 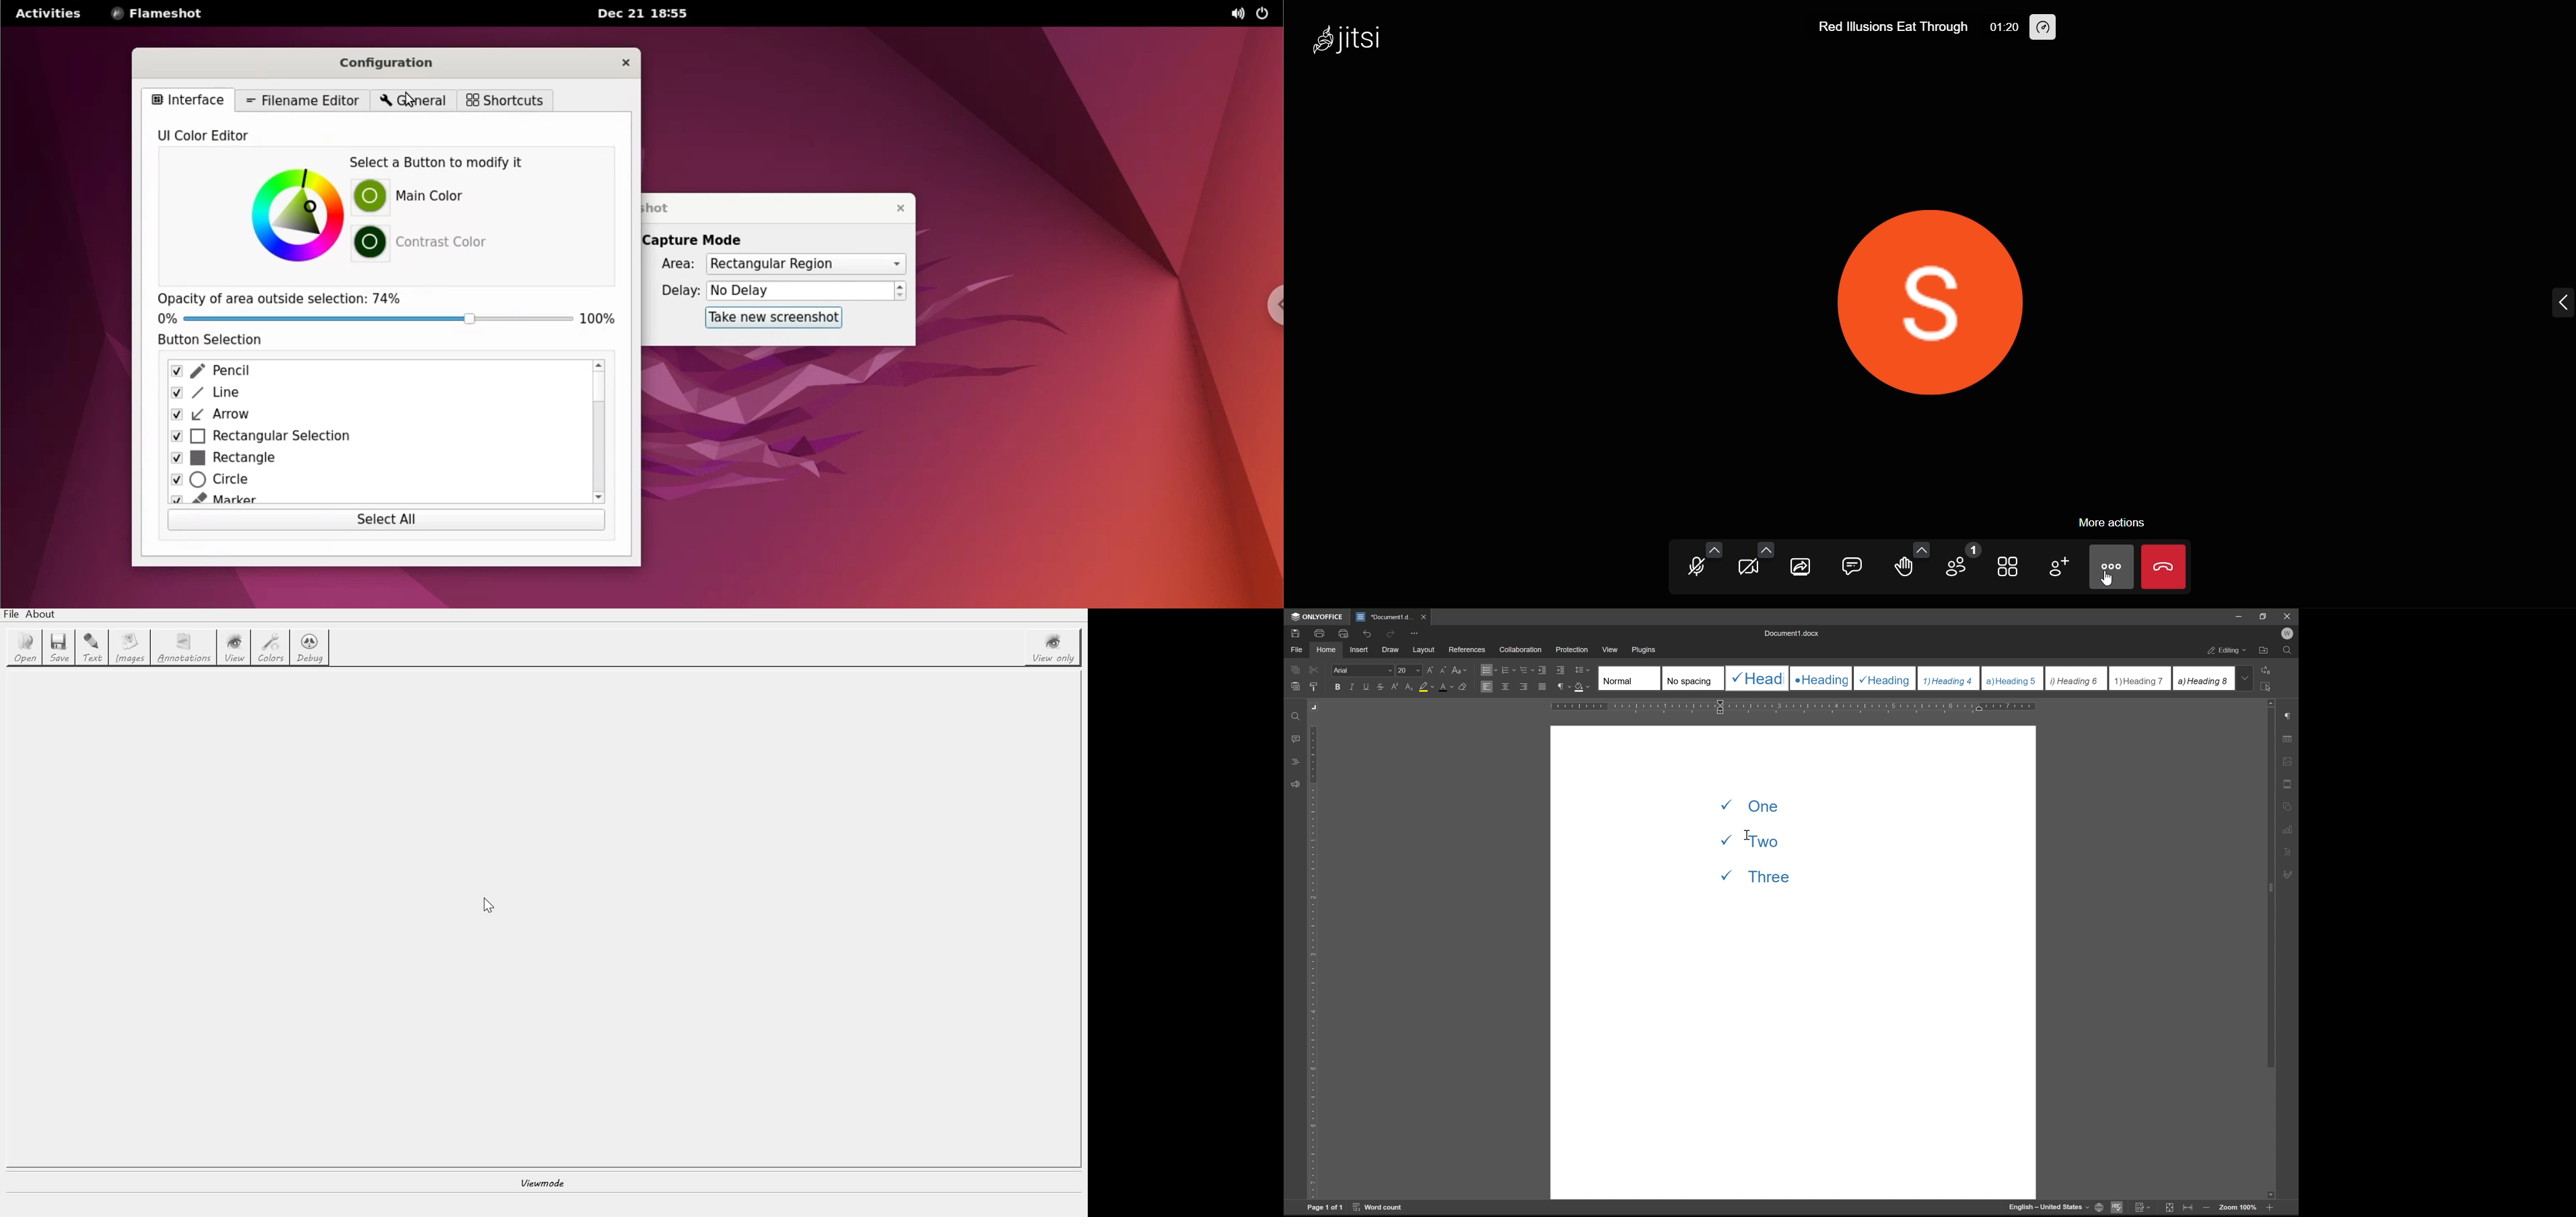 What do you see at coordinates (1794, 707) in the screenshot?
I see `ruler` at bounding box center [1794, 707].